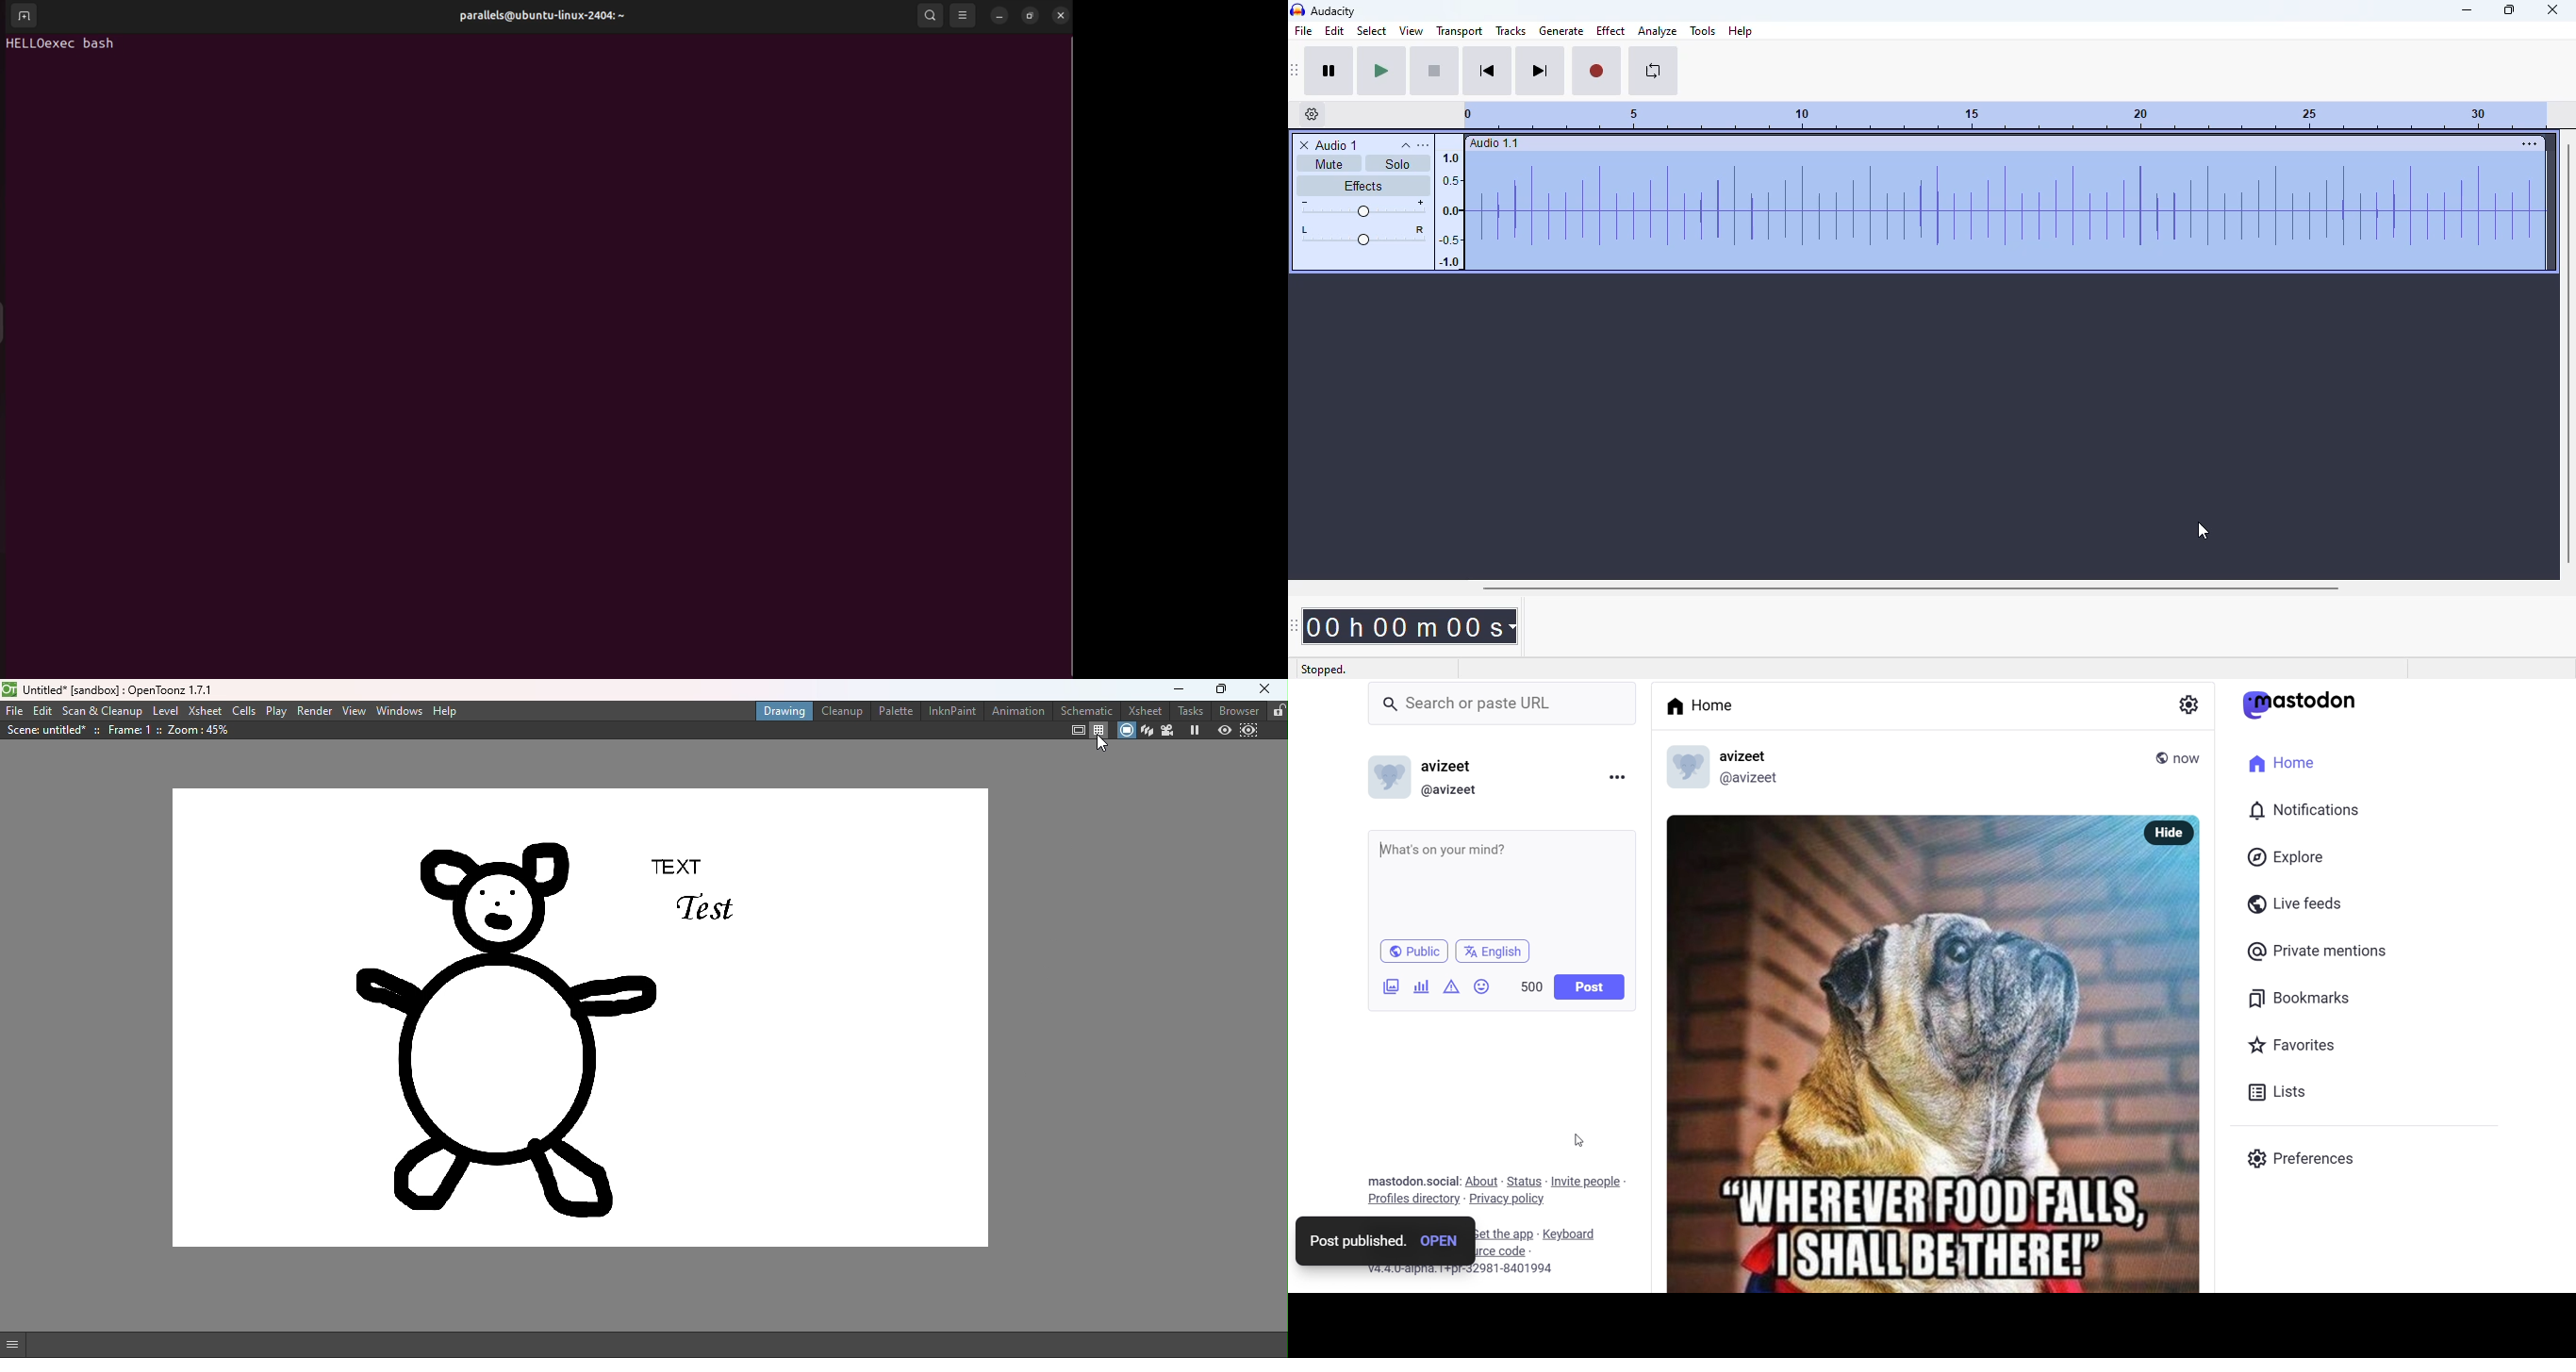  I want to click on timeline, so click(2006, 115).